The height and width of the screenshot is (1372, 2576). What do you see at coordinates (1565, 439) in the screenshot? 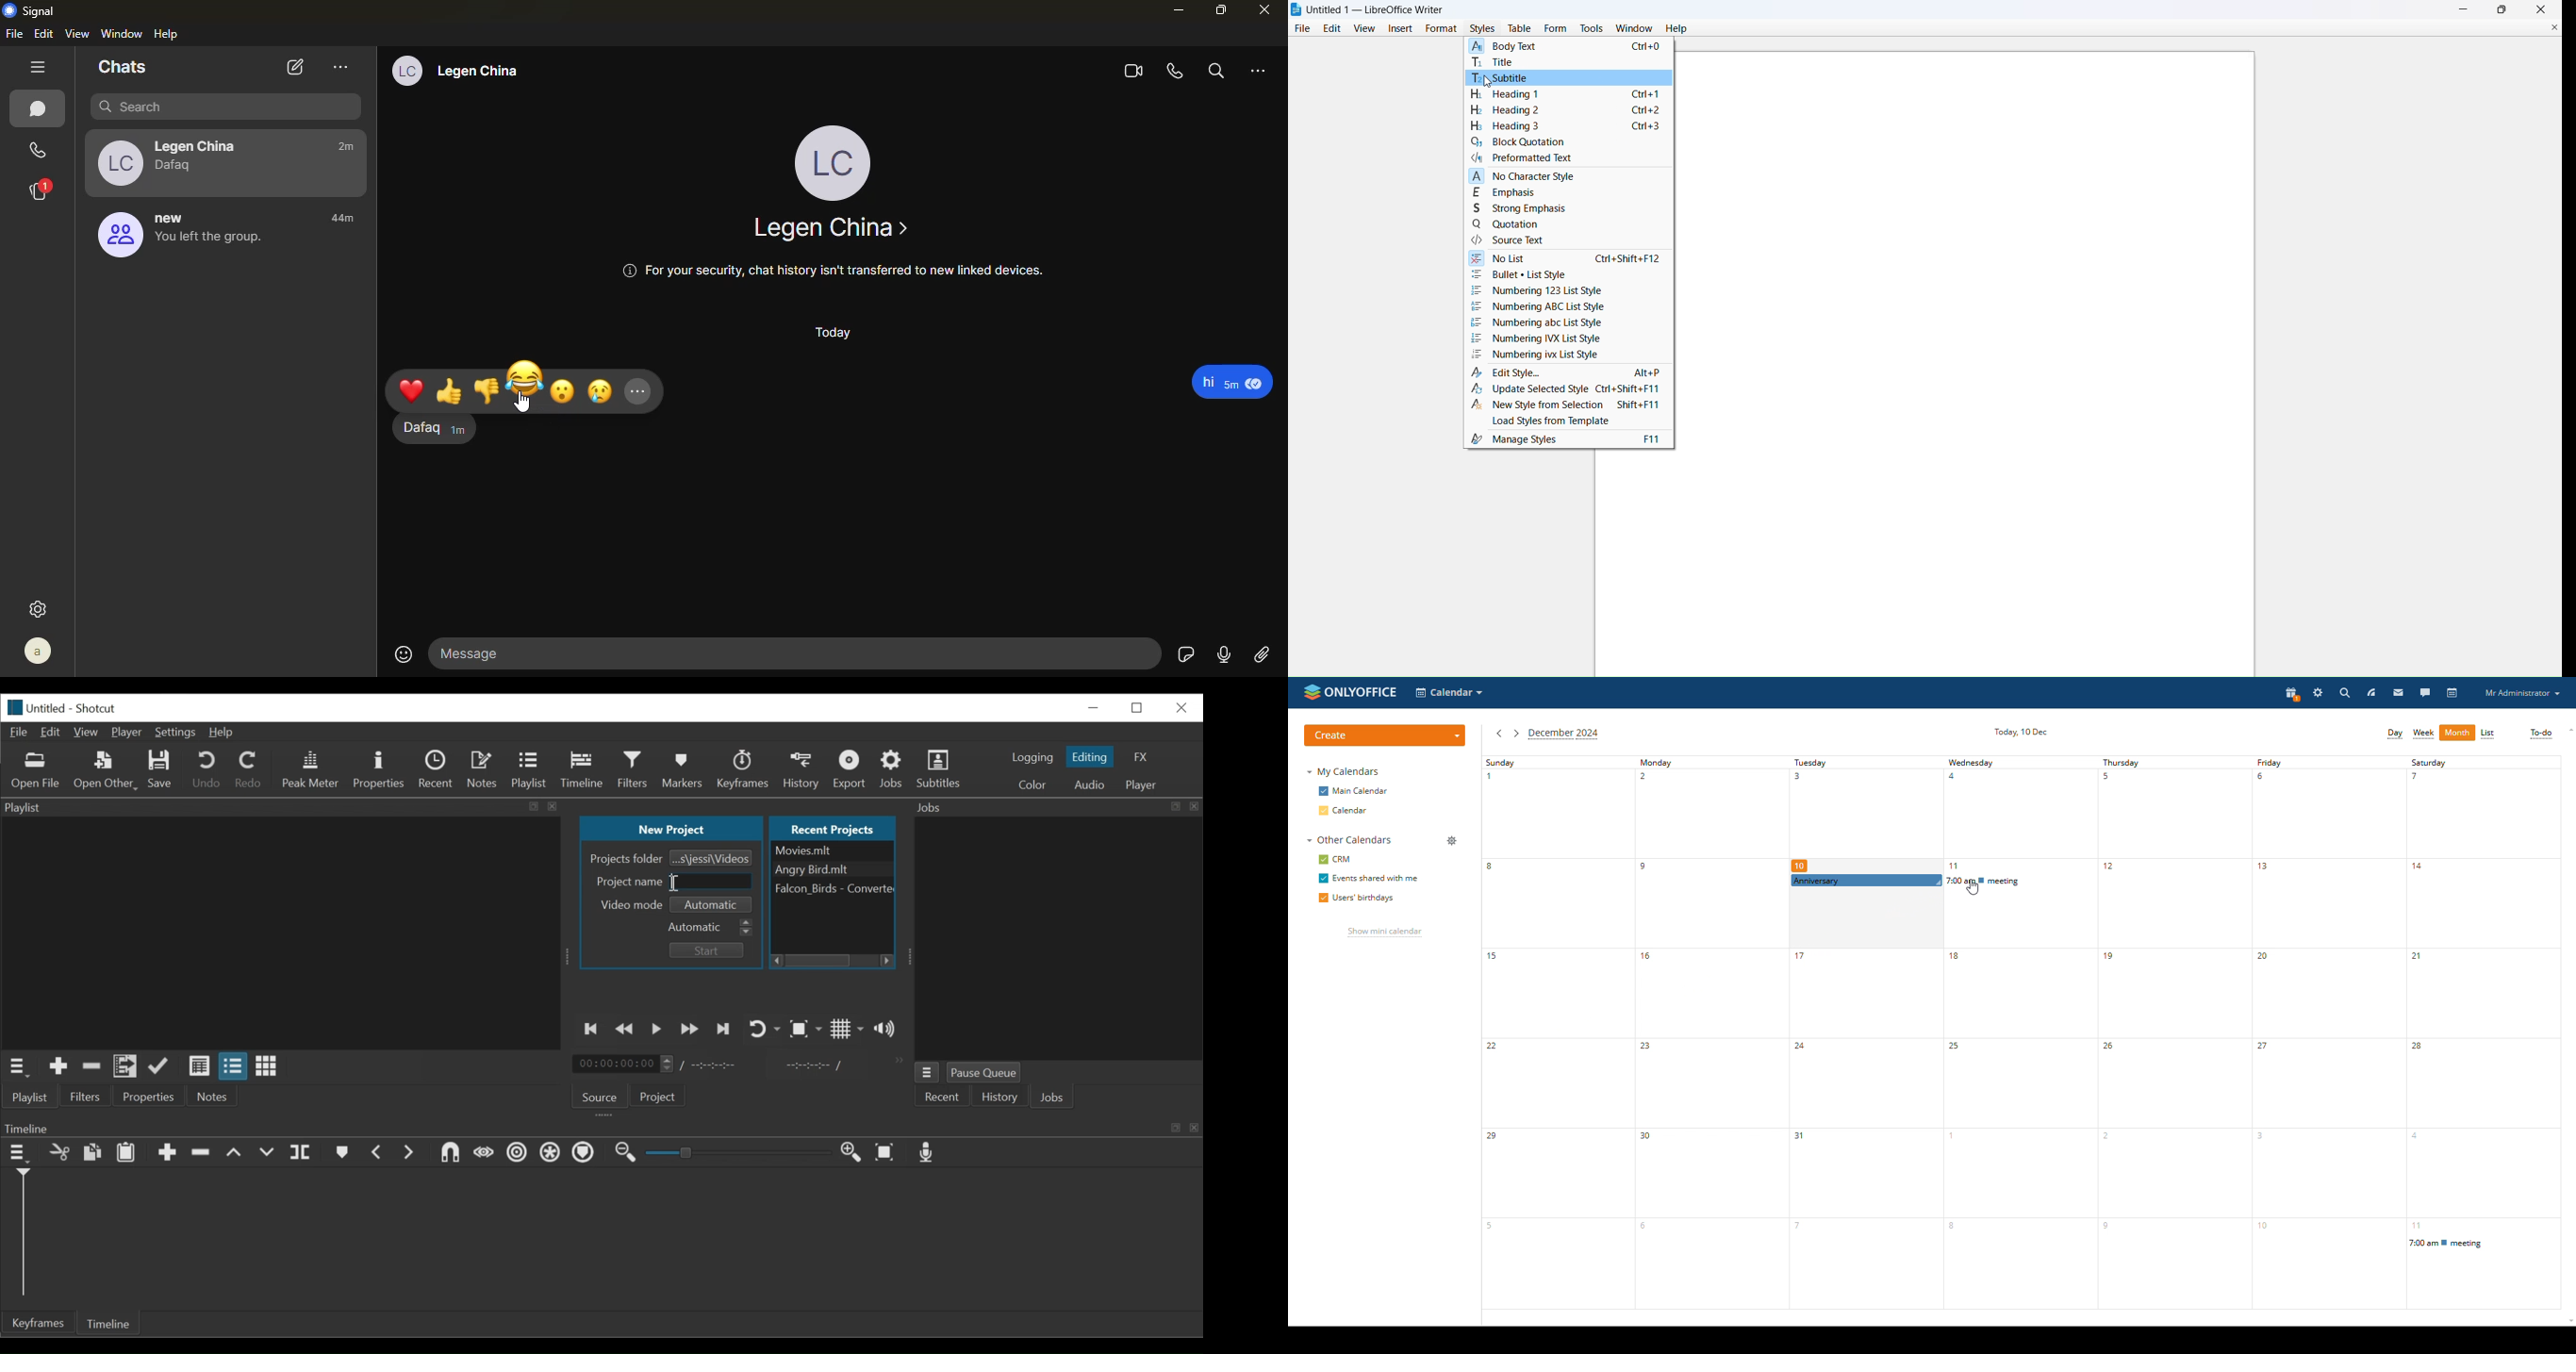
I see `manage styles              F11` at bounding box center [1565, 439].